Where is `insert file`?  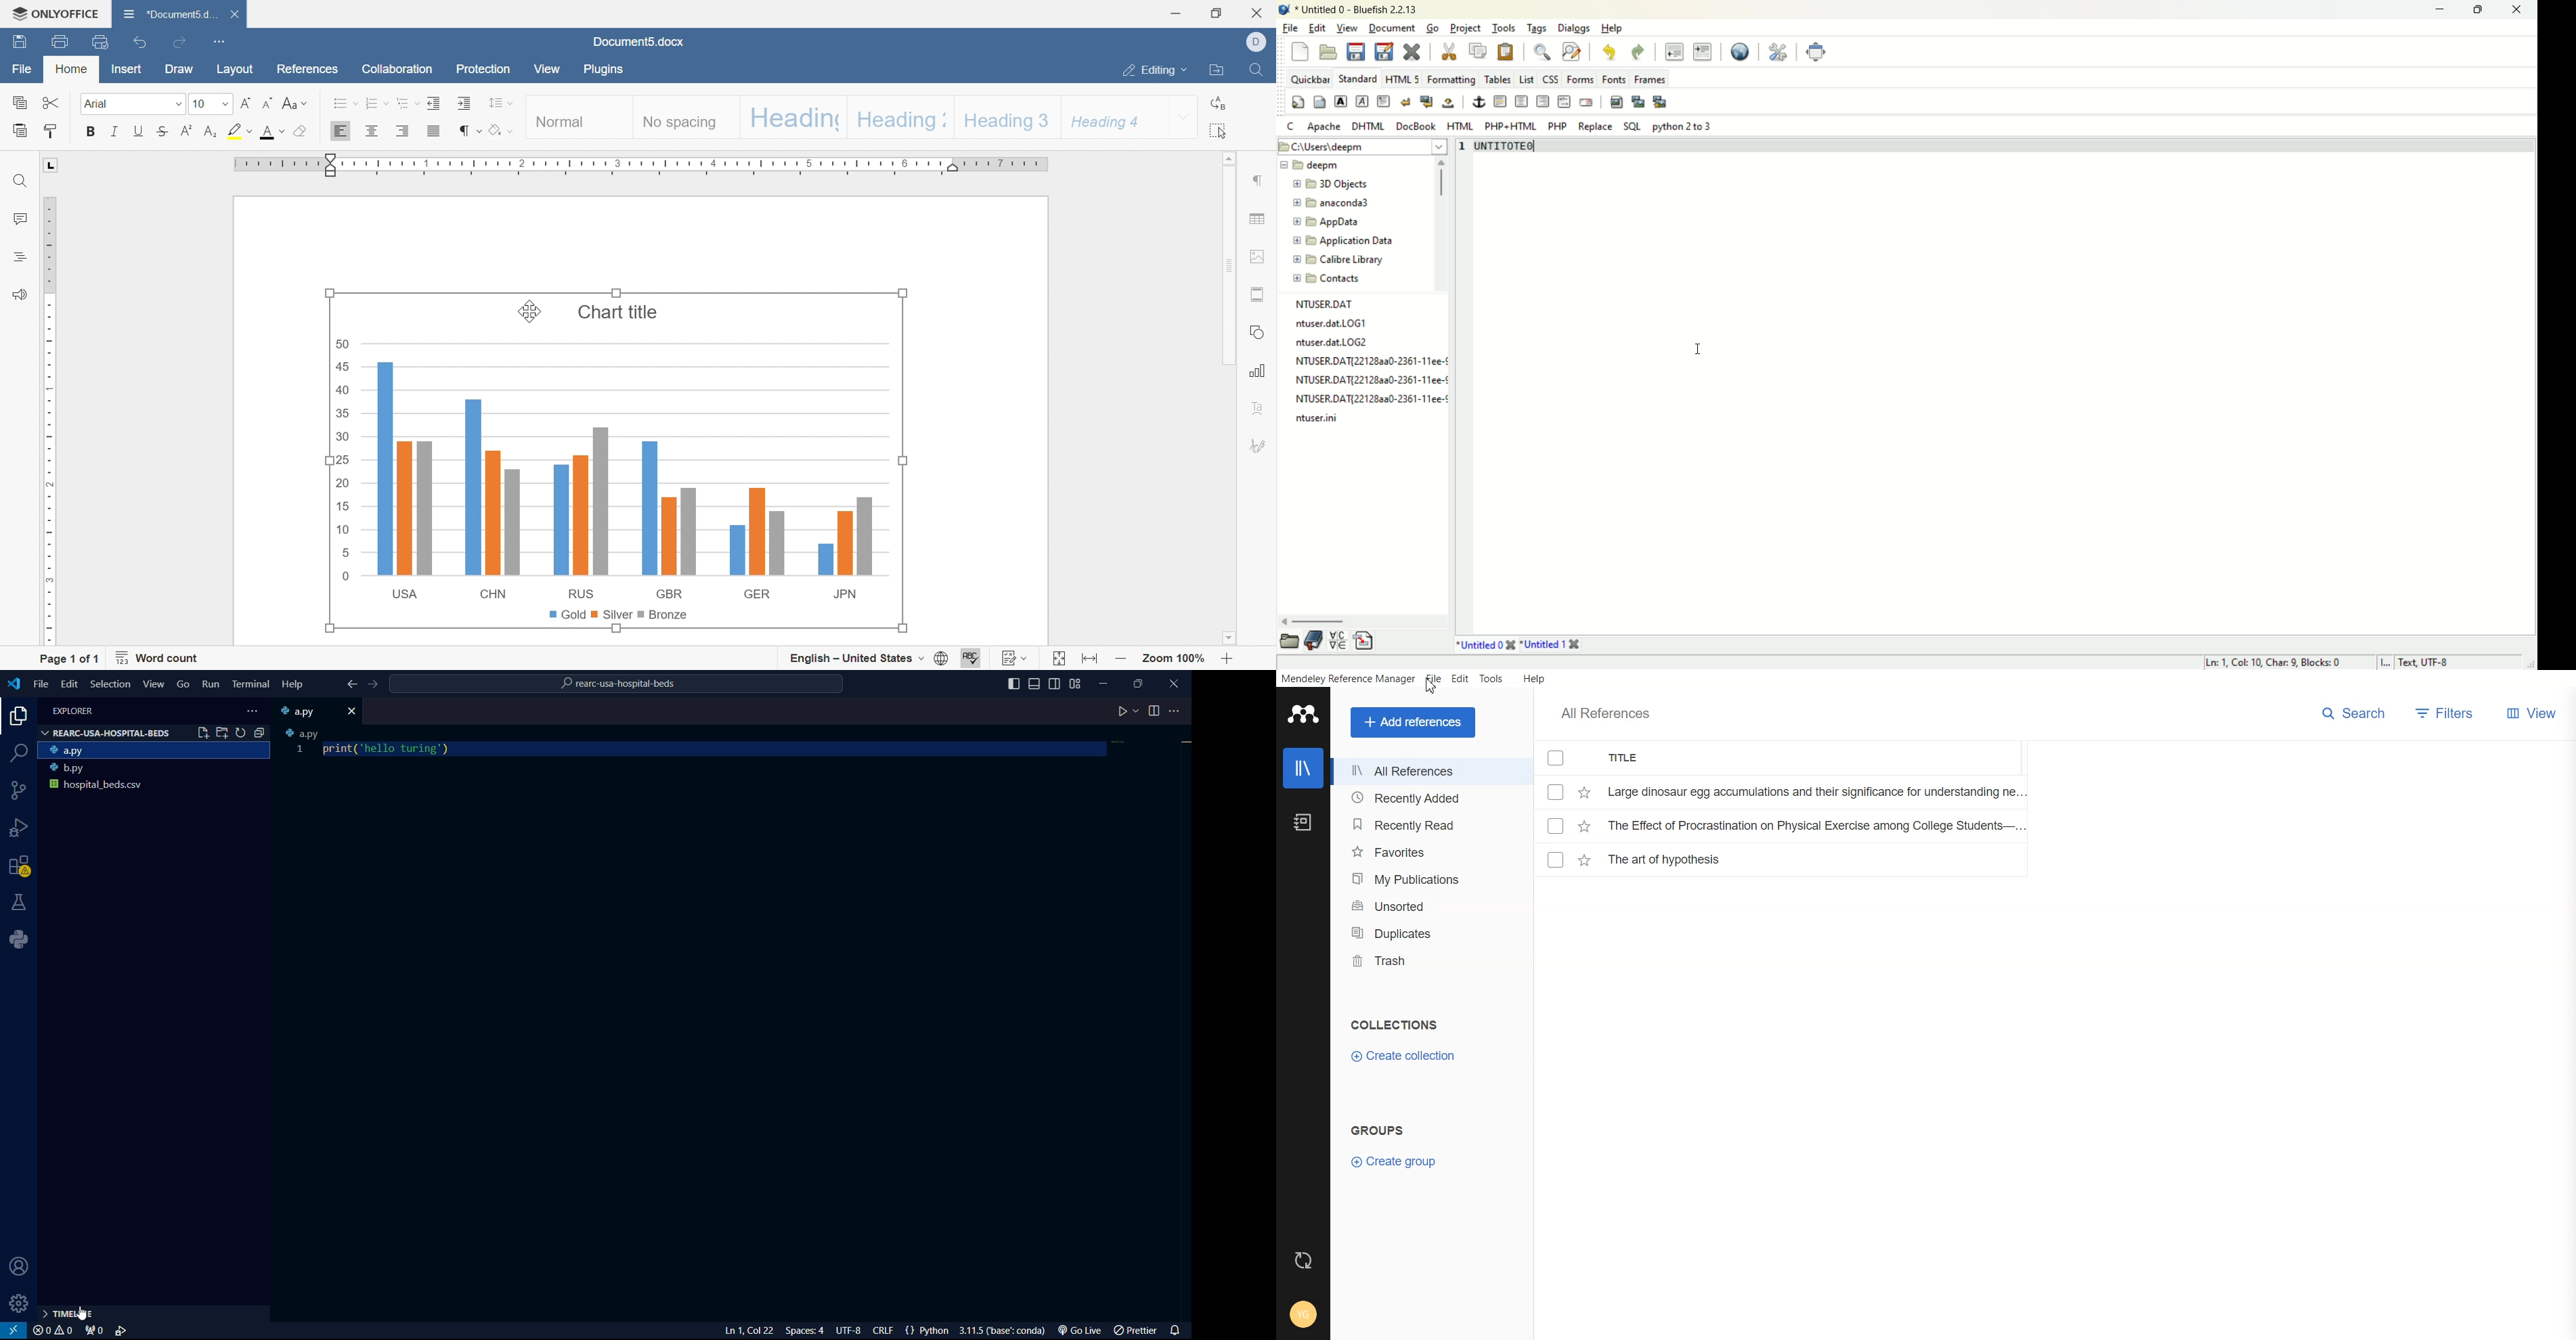
insert file is located at coordinates (1364, 641).